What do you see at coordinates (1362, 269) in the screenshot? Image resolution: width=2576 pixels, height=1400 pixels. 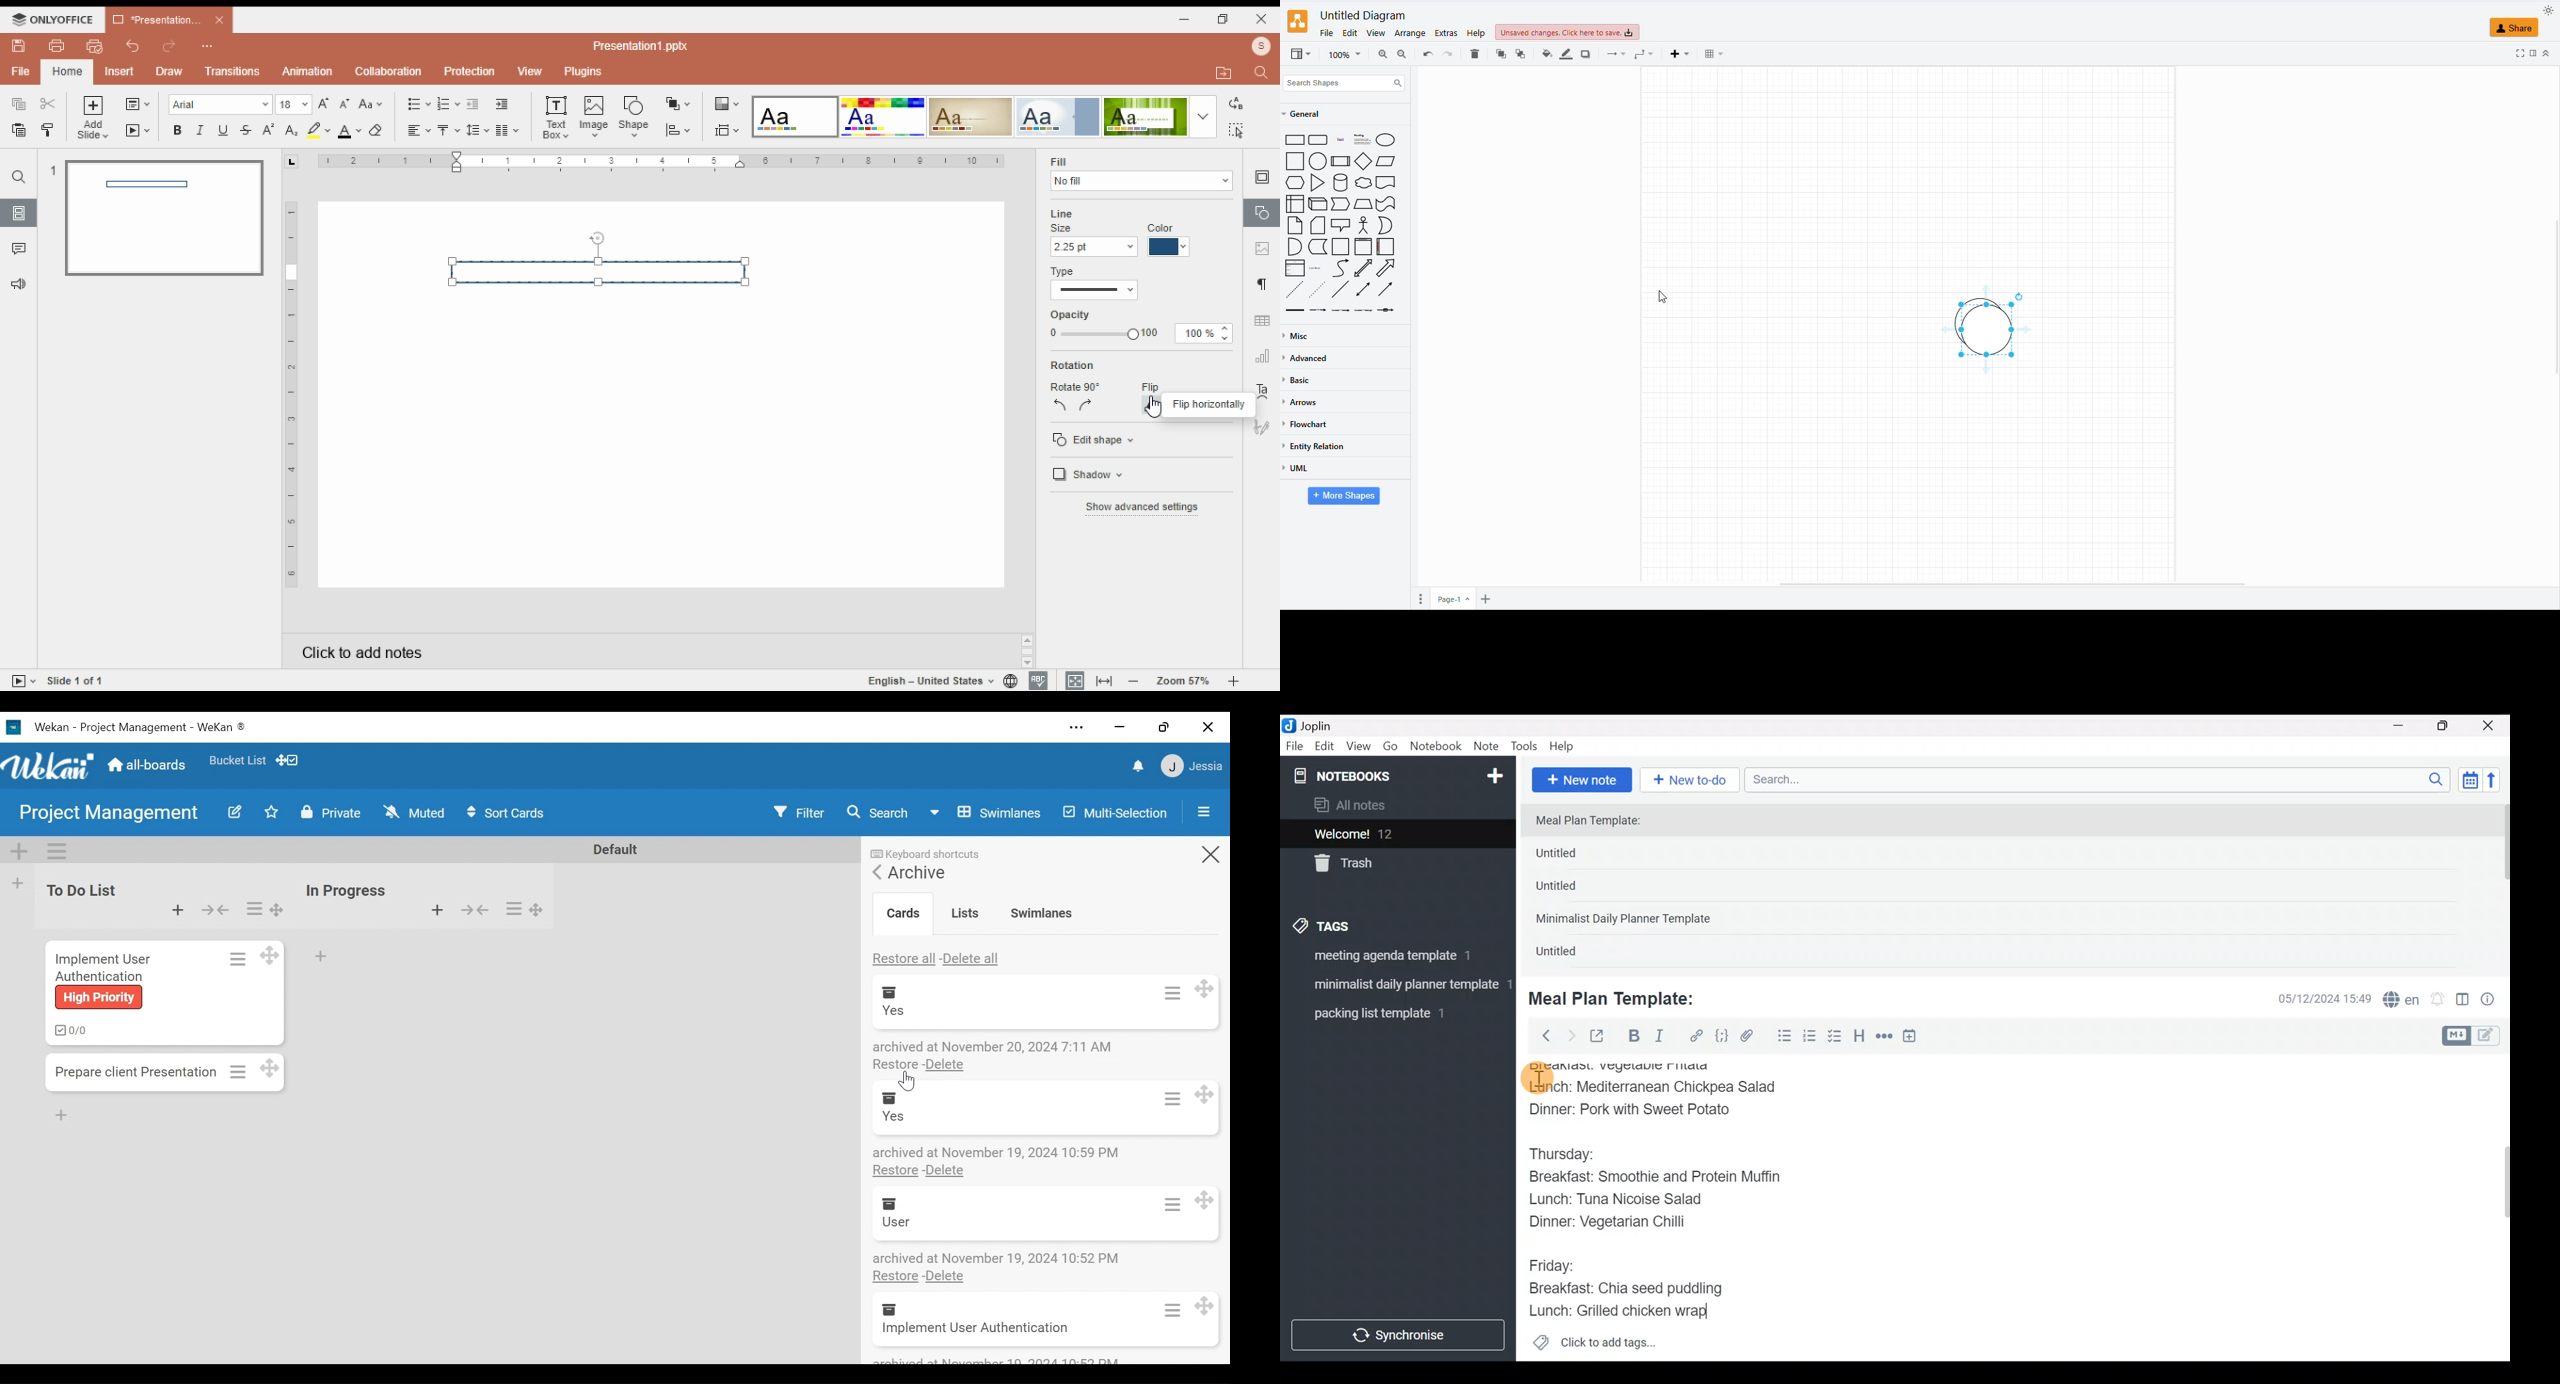 I see `BIDIRECTIONAL` at bounding box center [1362, 269].